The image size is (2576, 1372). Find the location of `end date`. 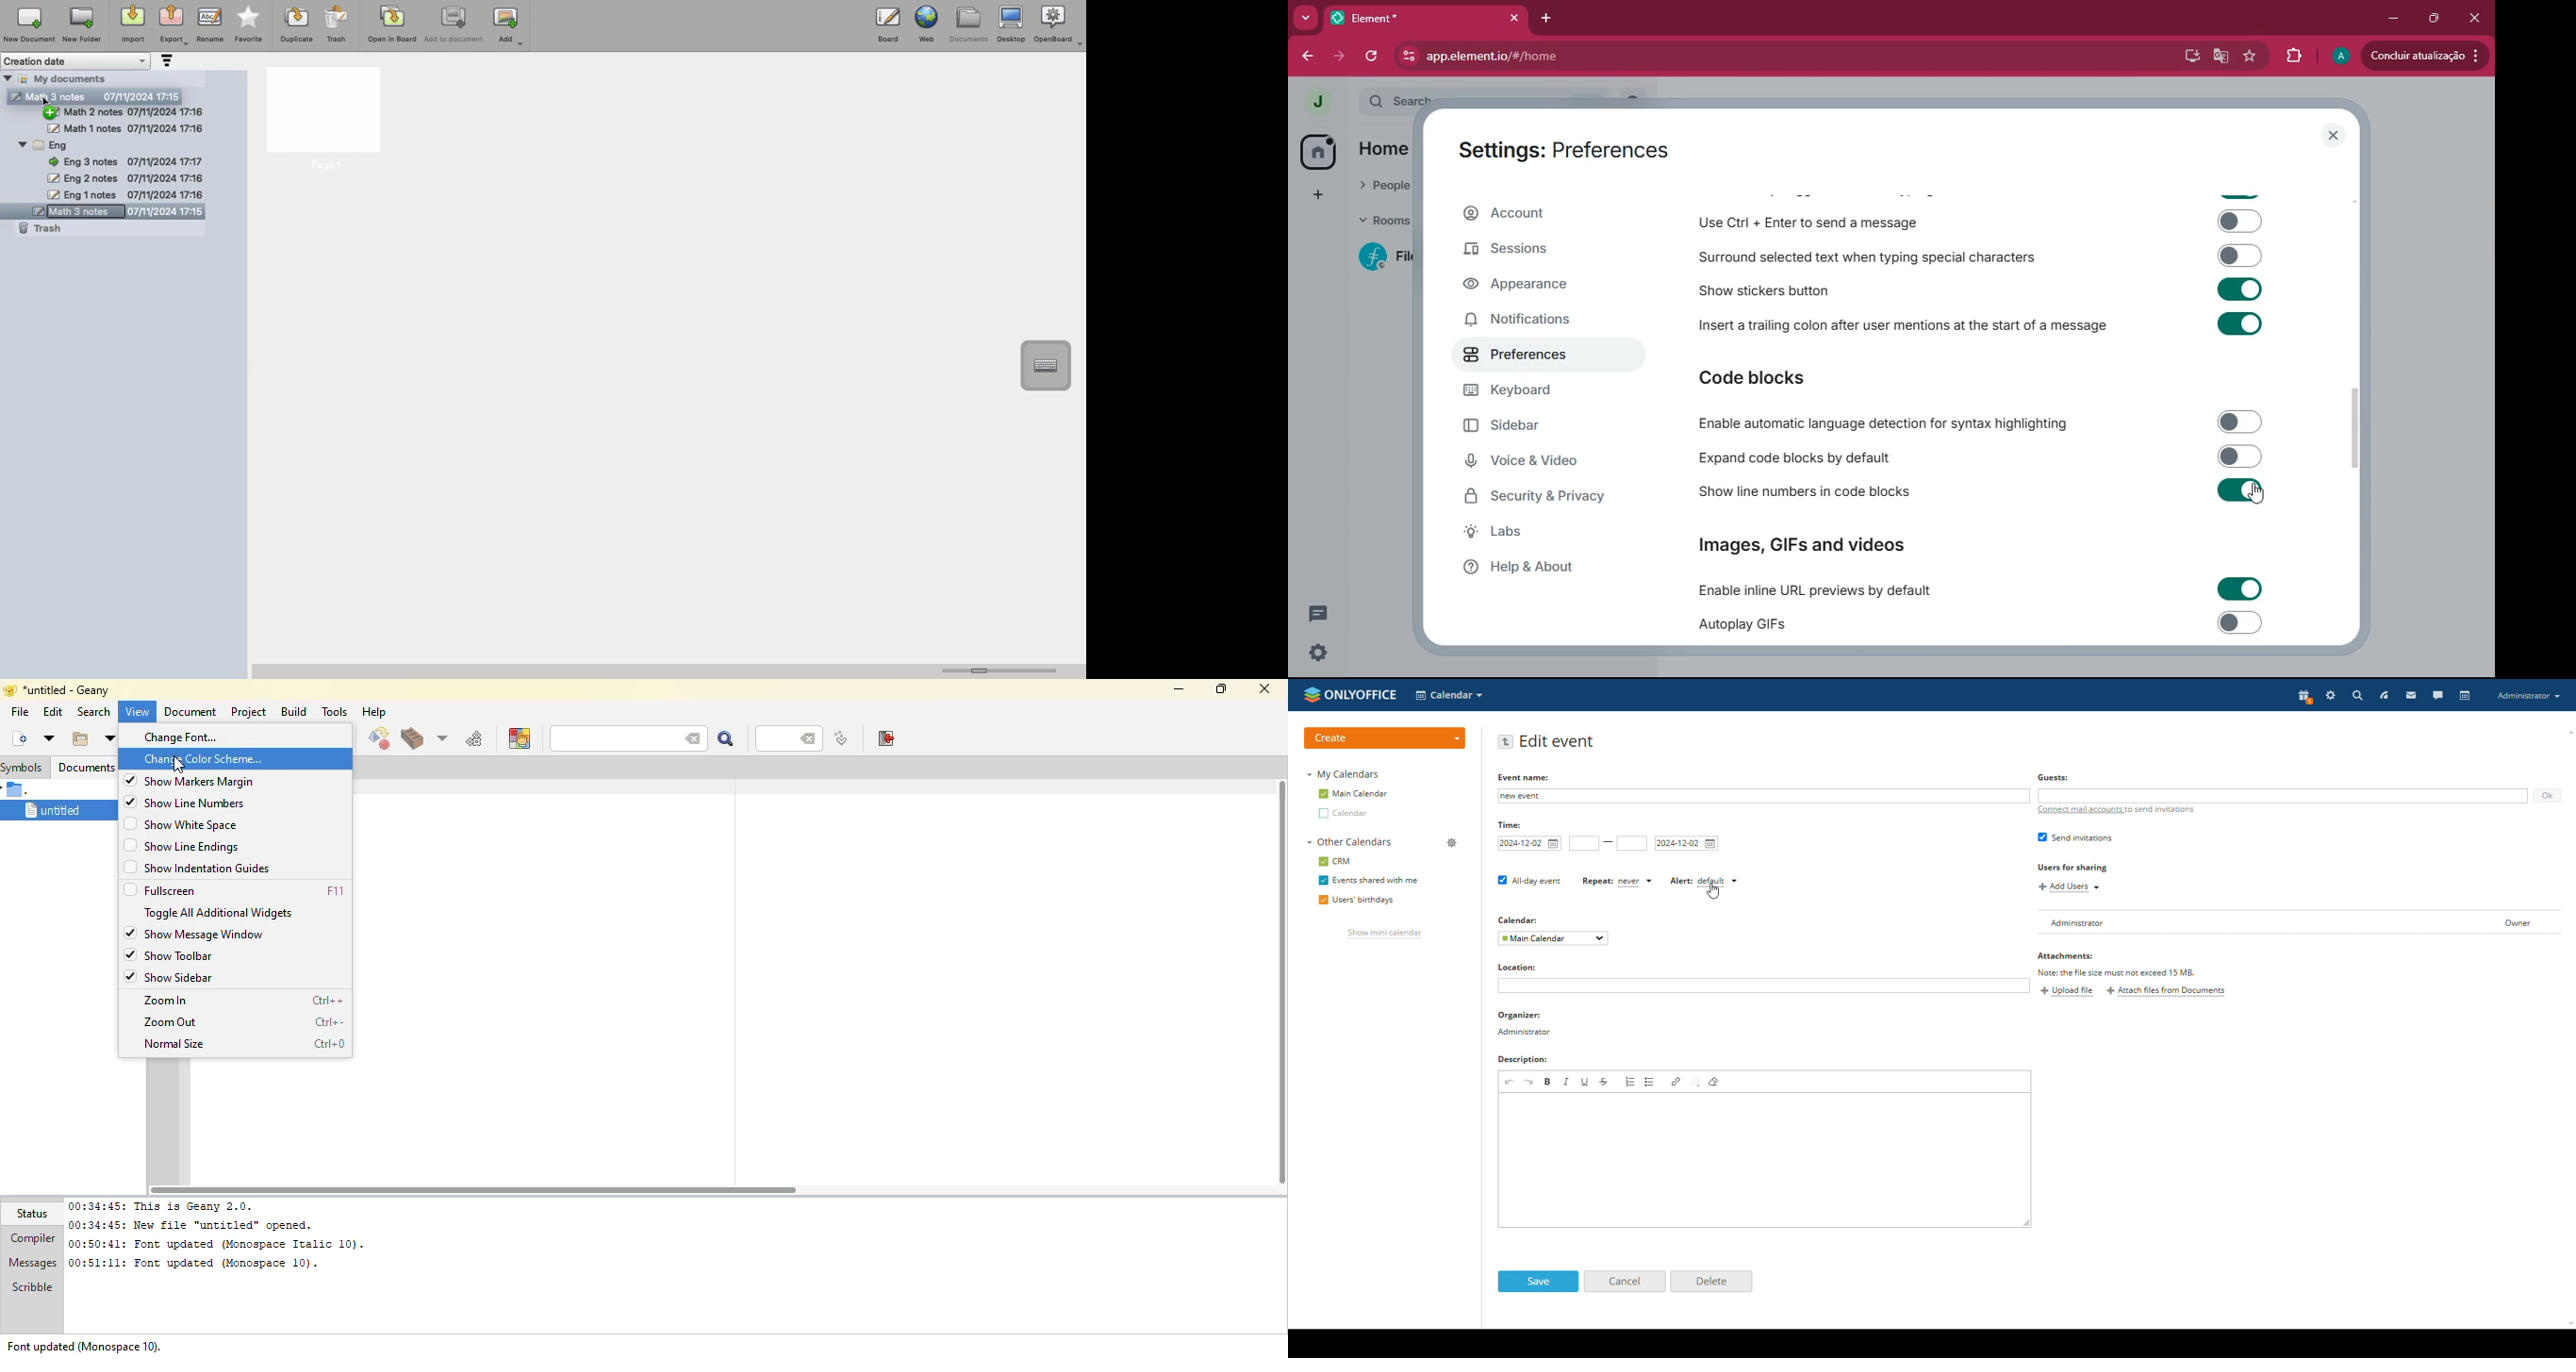

end date is located at coordinates (1688, 843).